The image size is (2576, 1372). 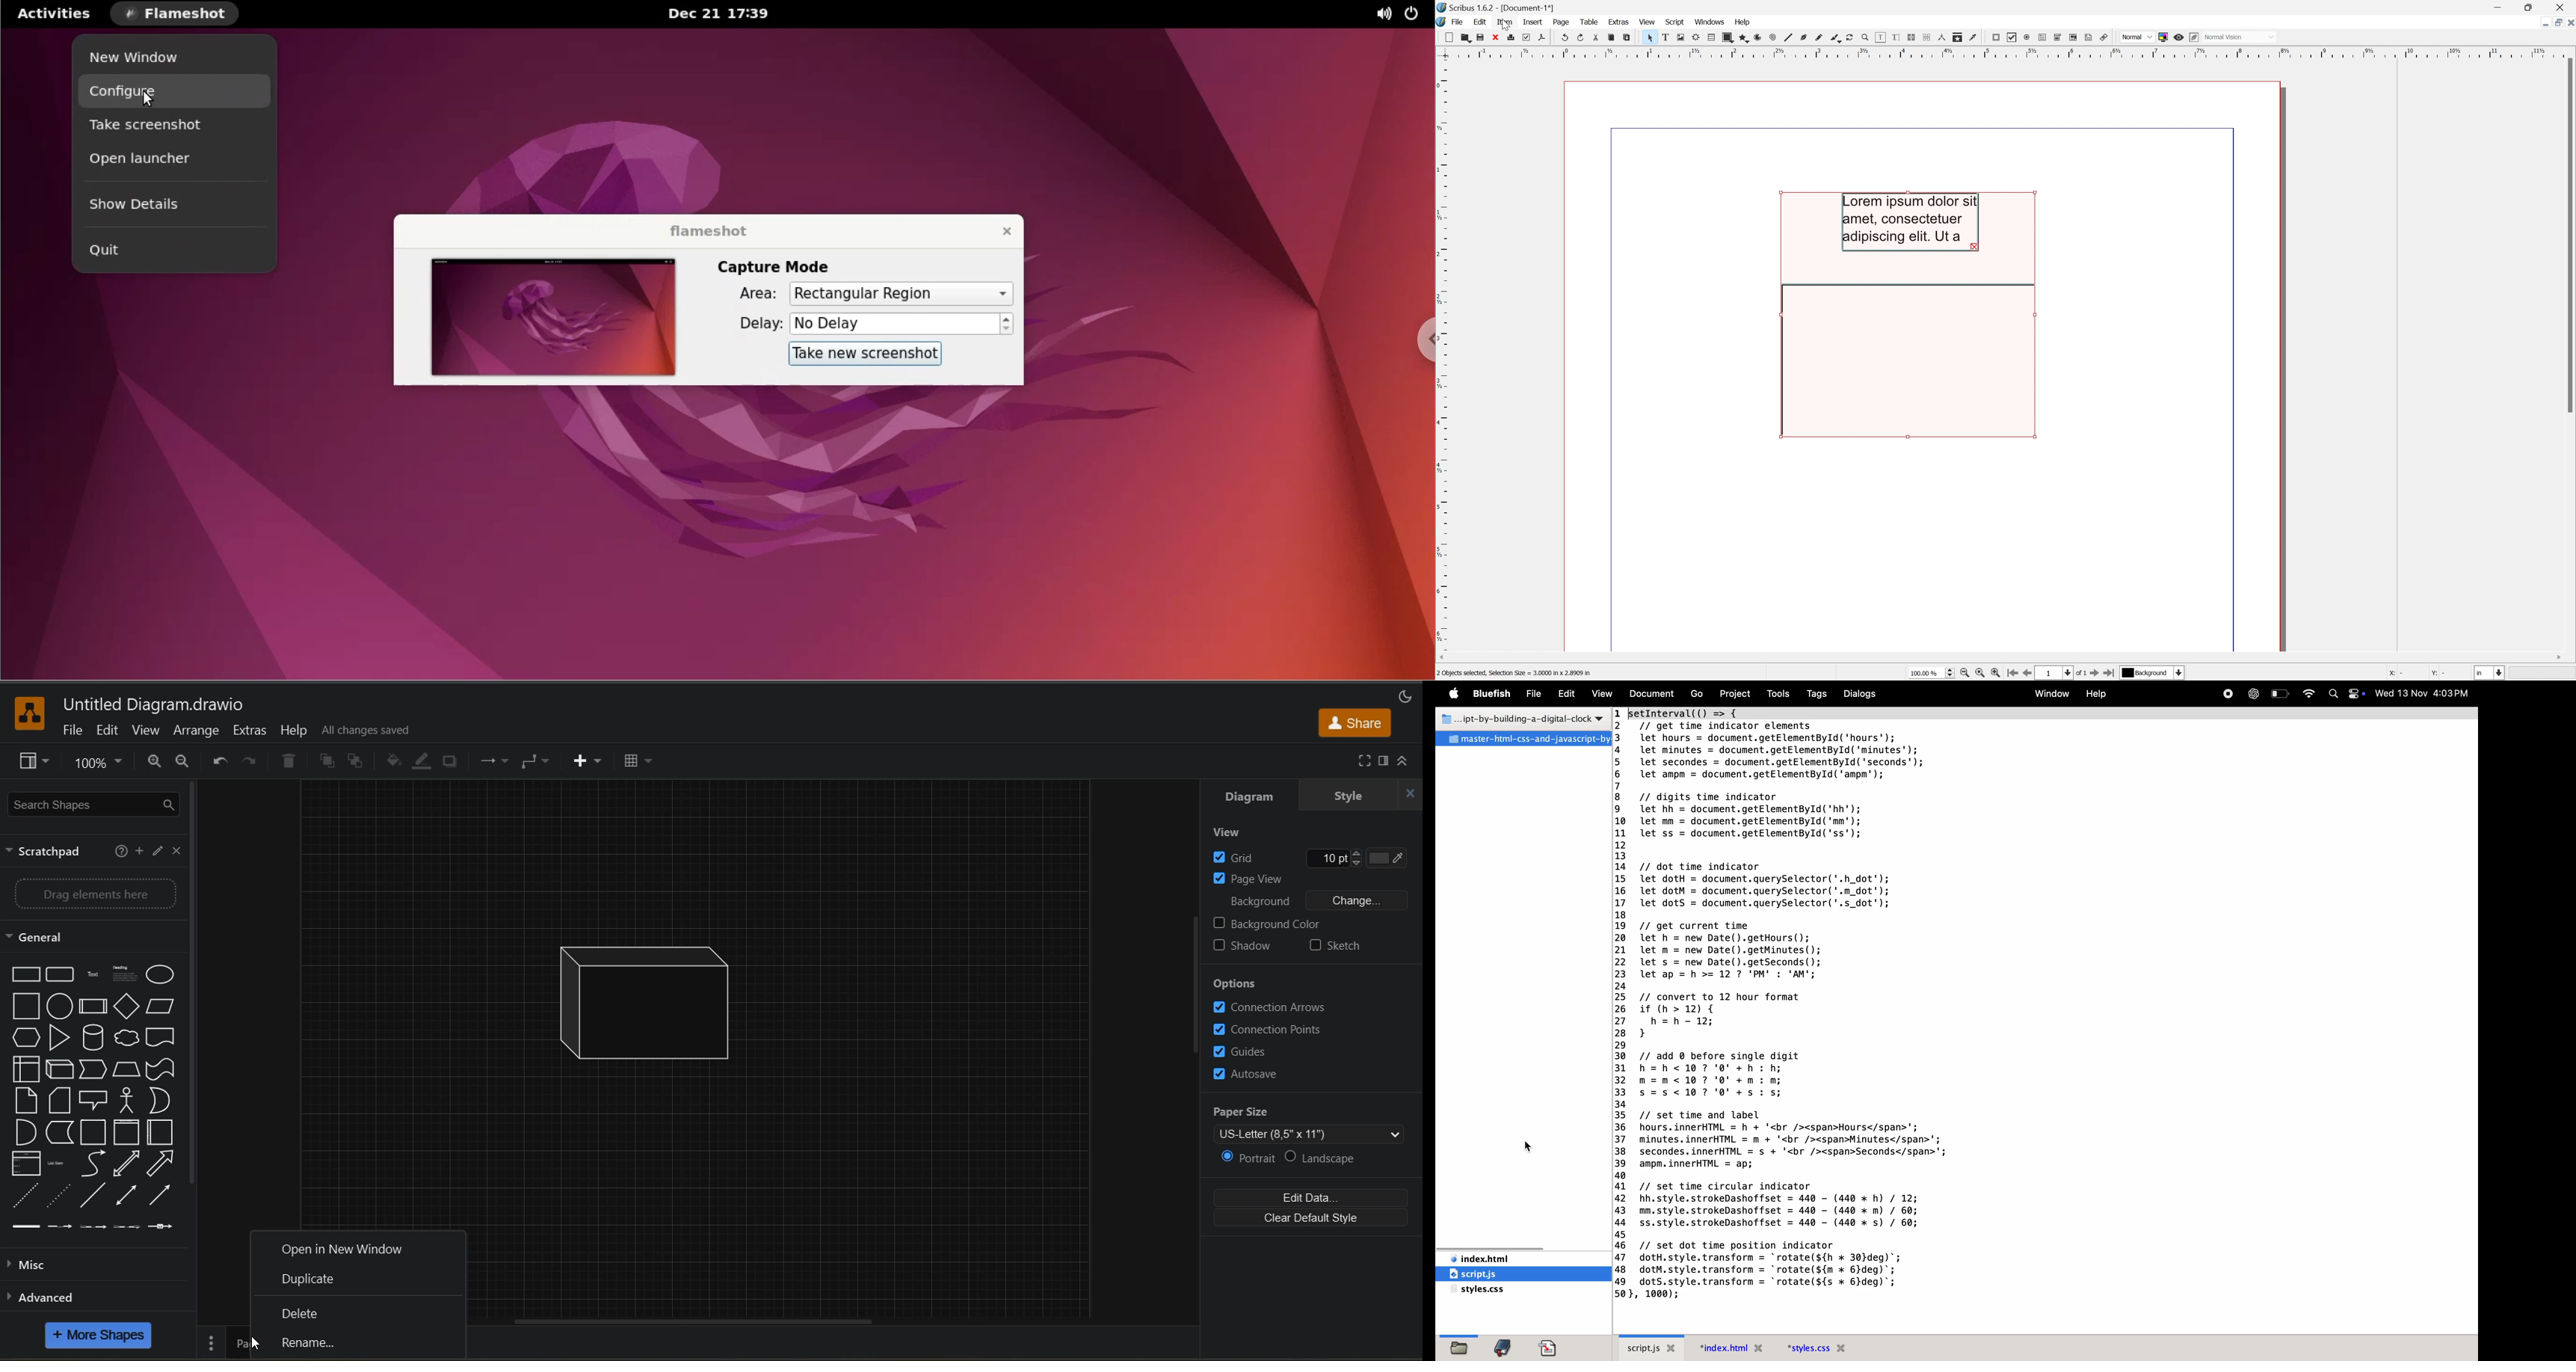 I want to click on Grid size, so click(x=1316, y=856).